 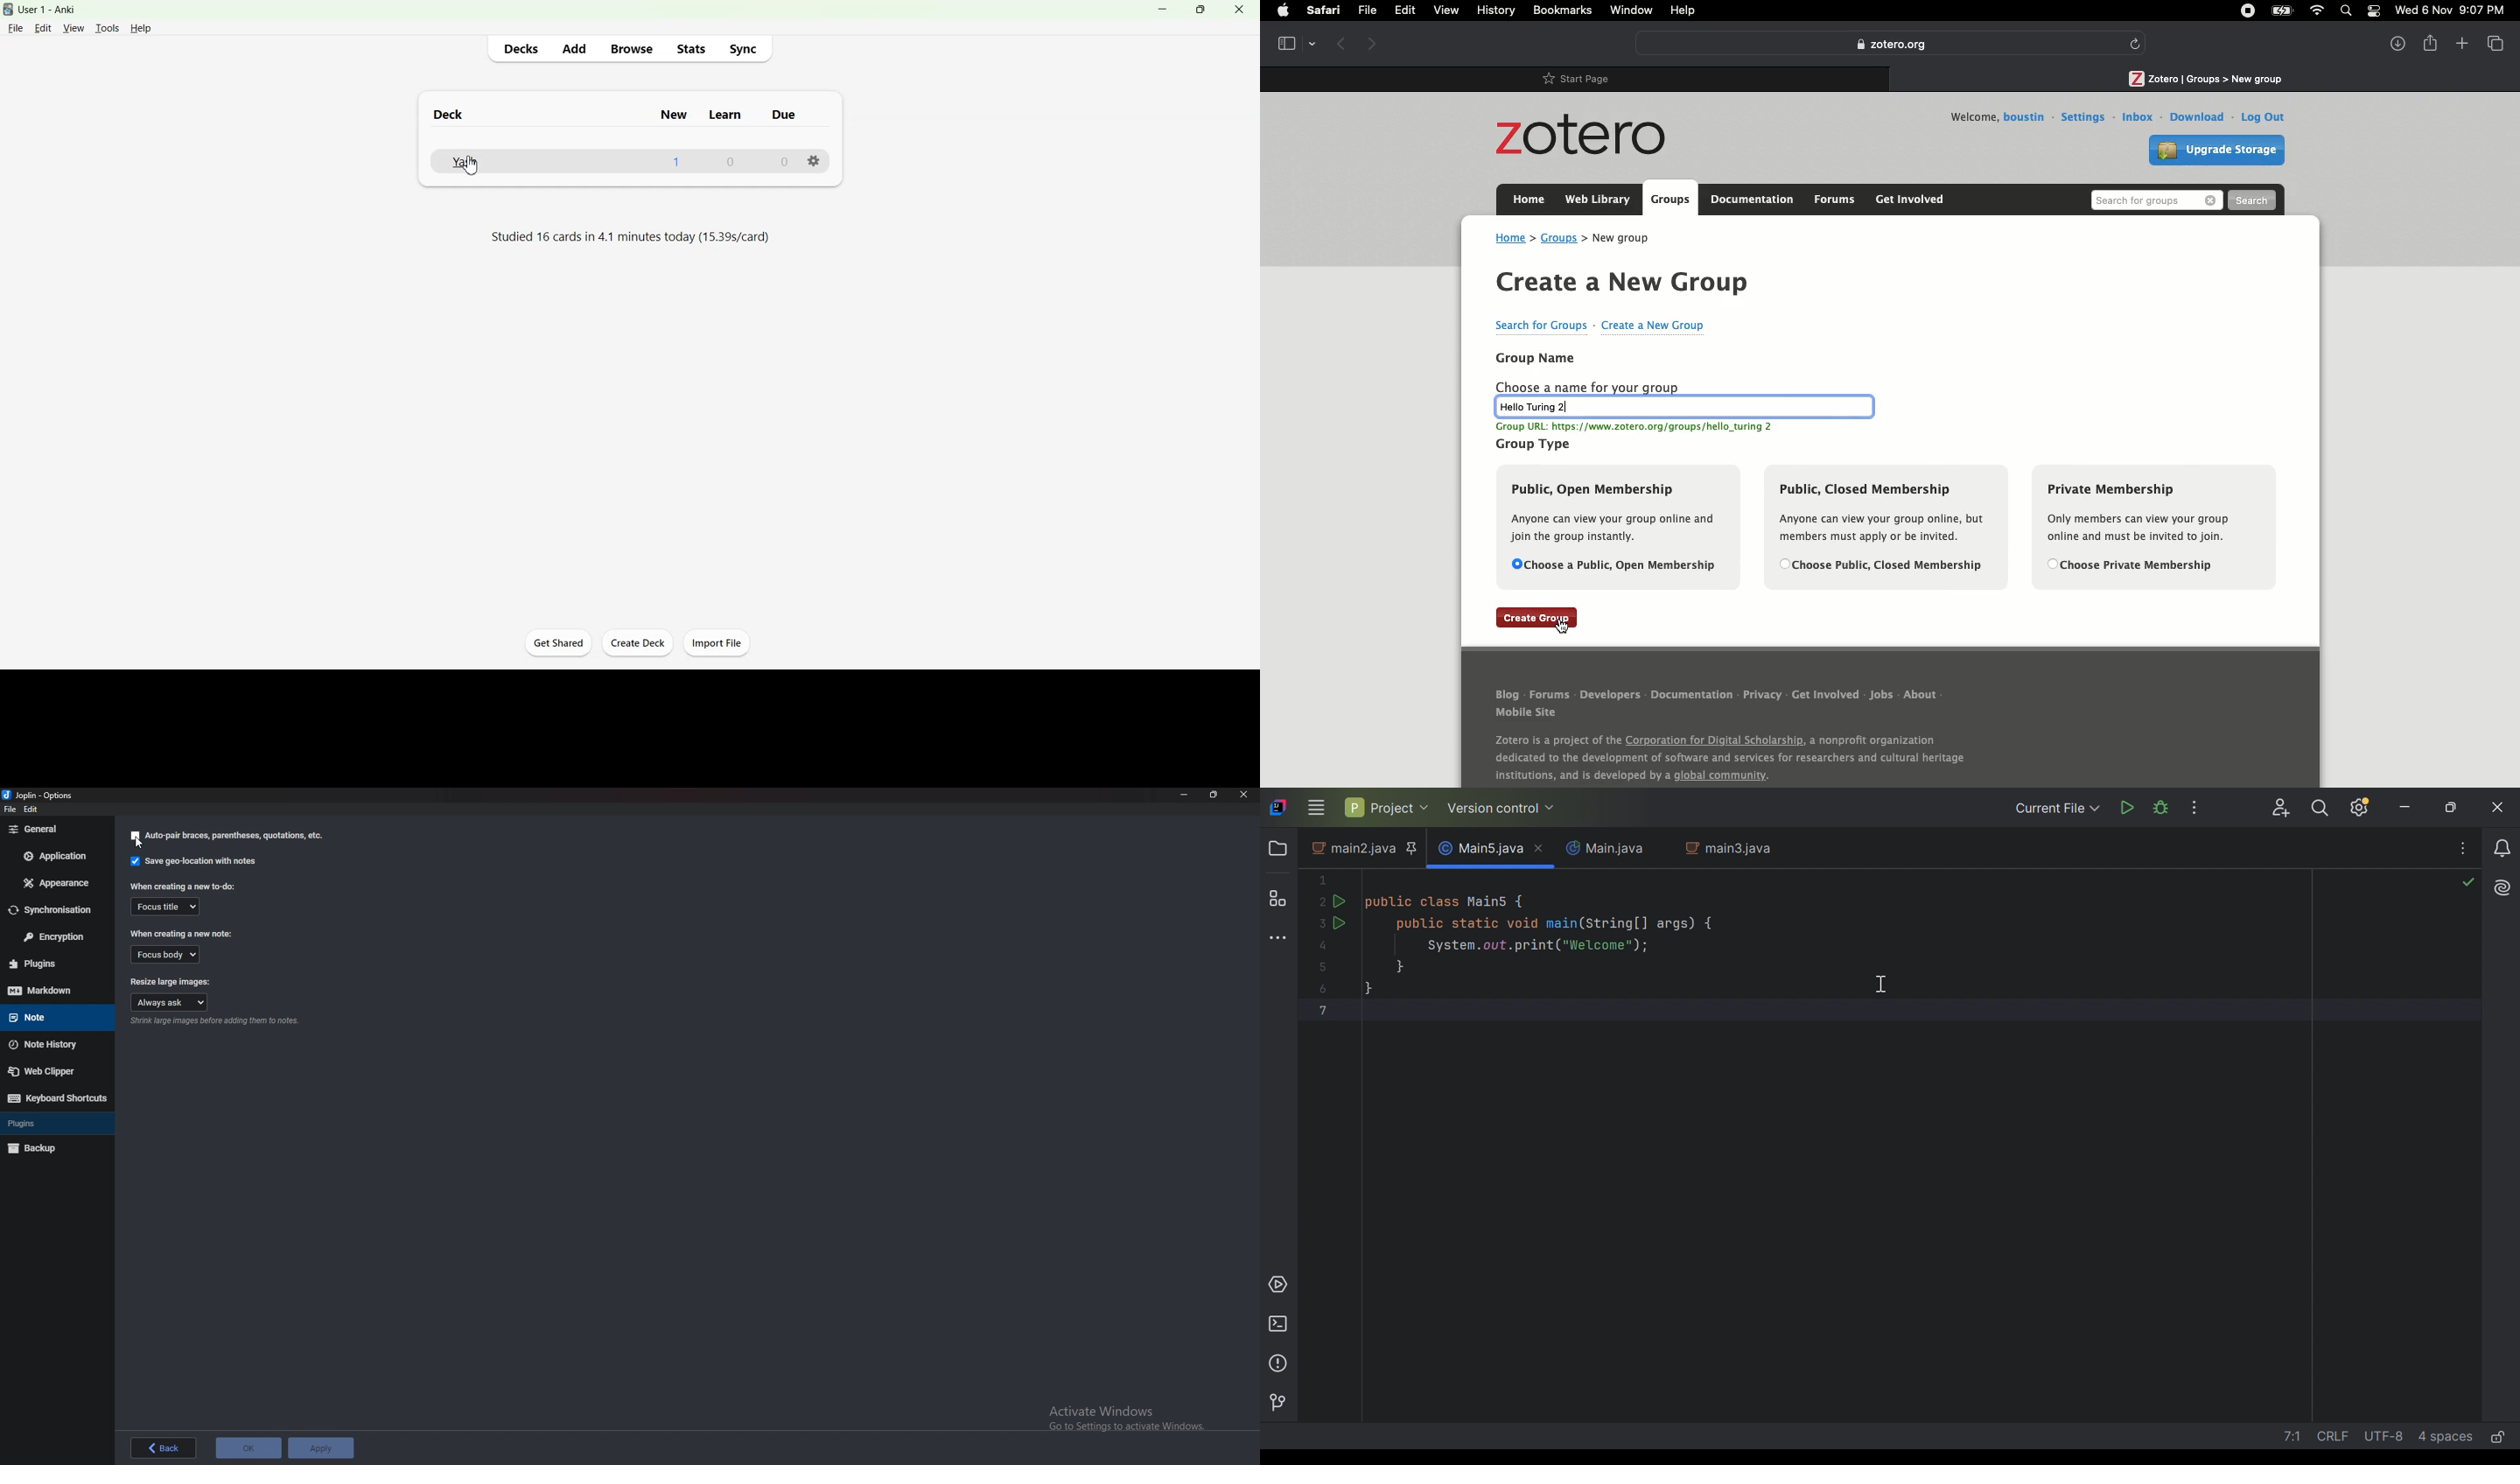 I want to click on Safari, so click(x=1326, y=11).